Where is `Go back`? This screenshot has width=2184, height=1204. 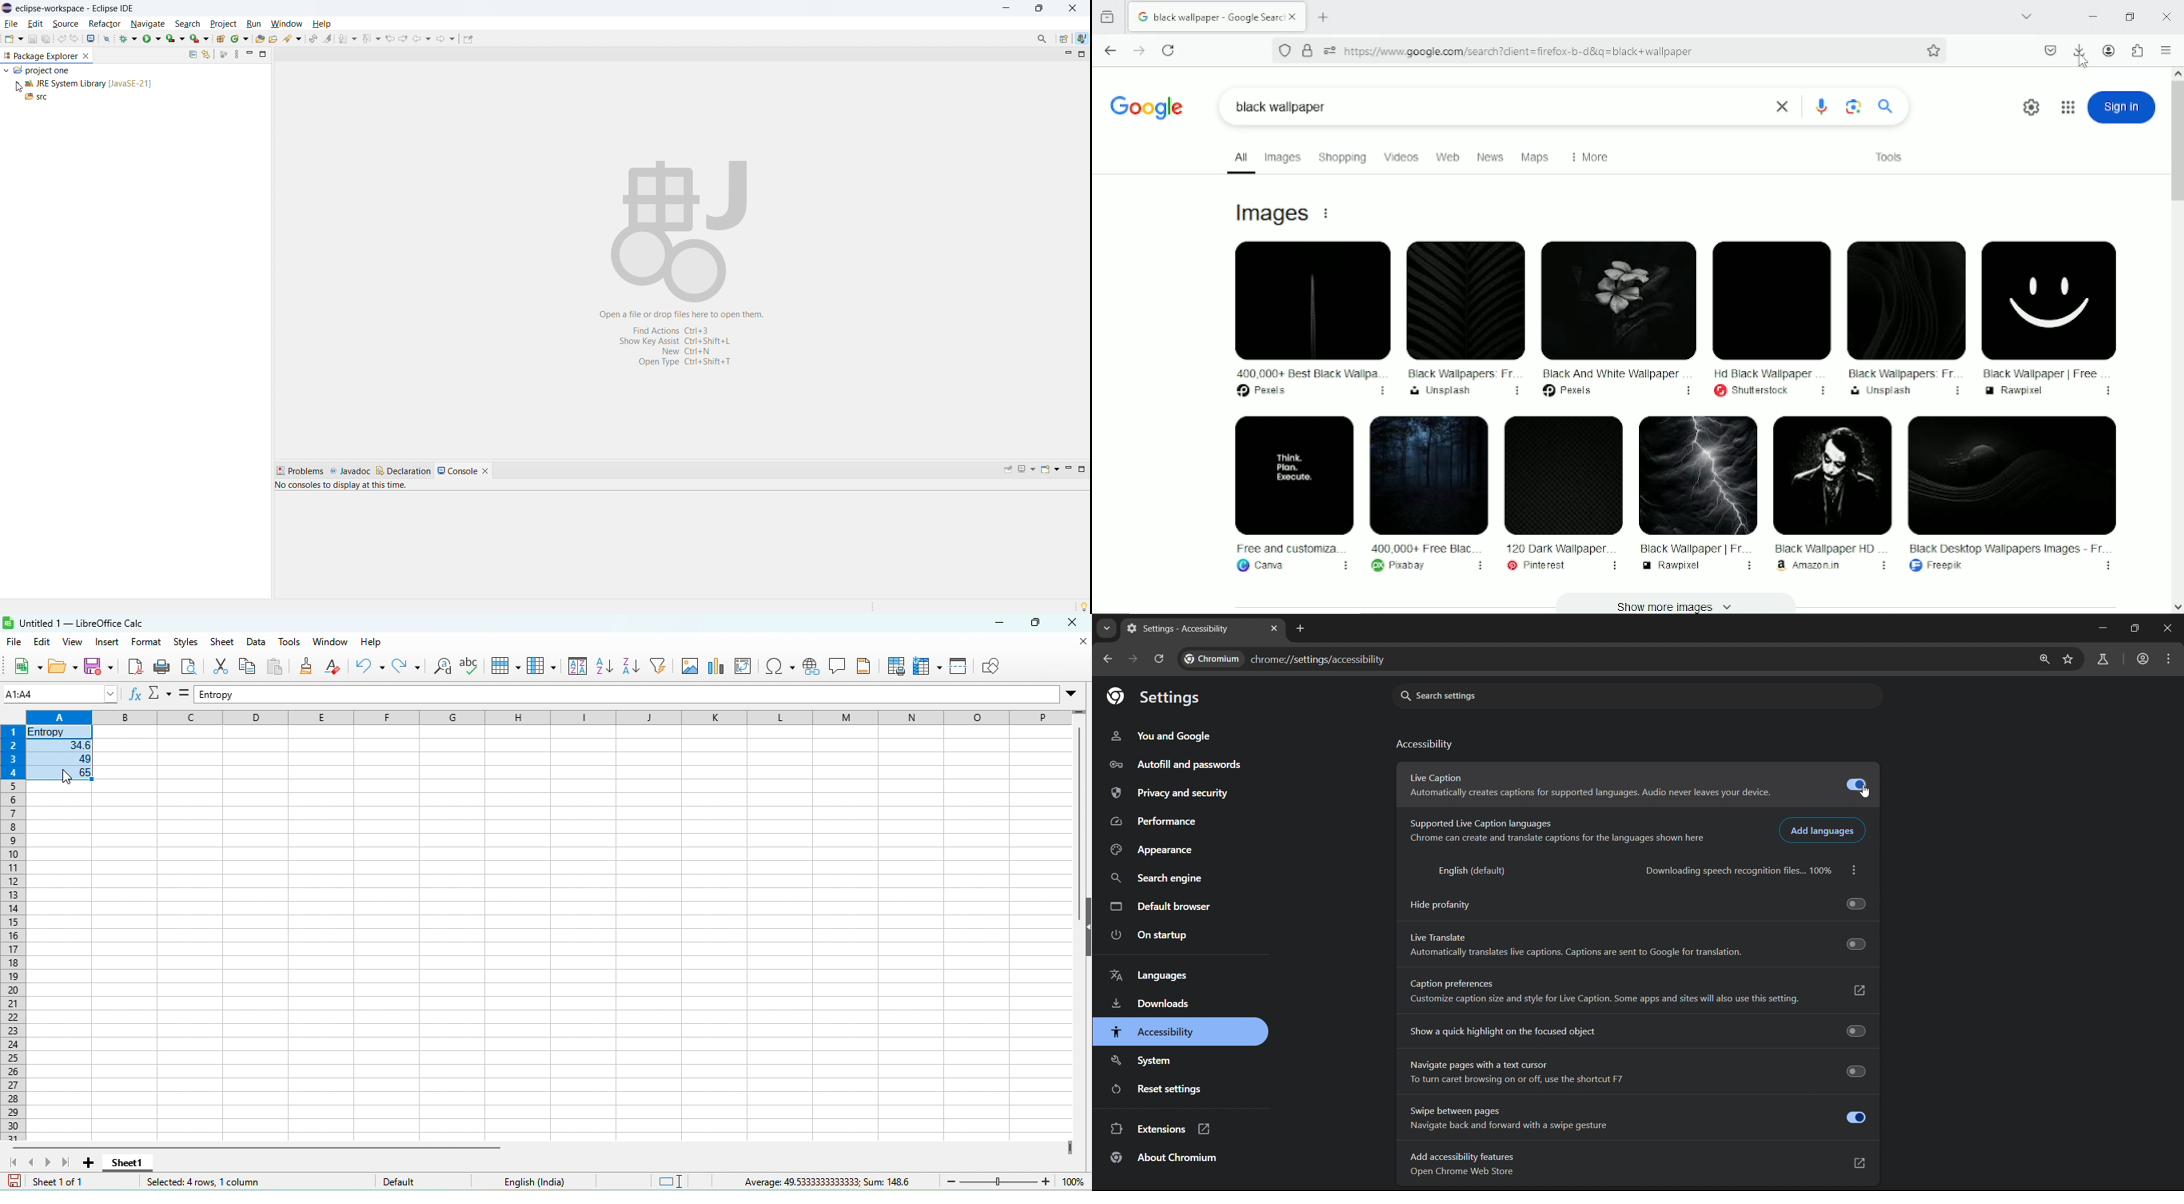 Go back is located at coordinates (1110, 49).